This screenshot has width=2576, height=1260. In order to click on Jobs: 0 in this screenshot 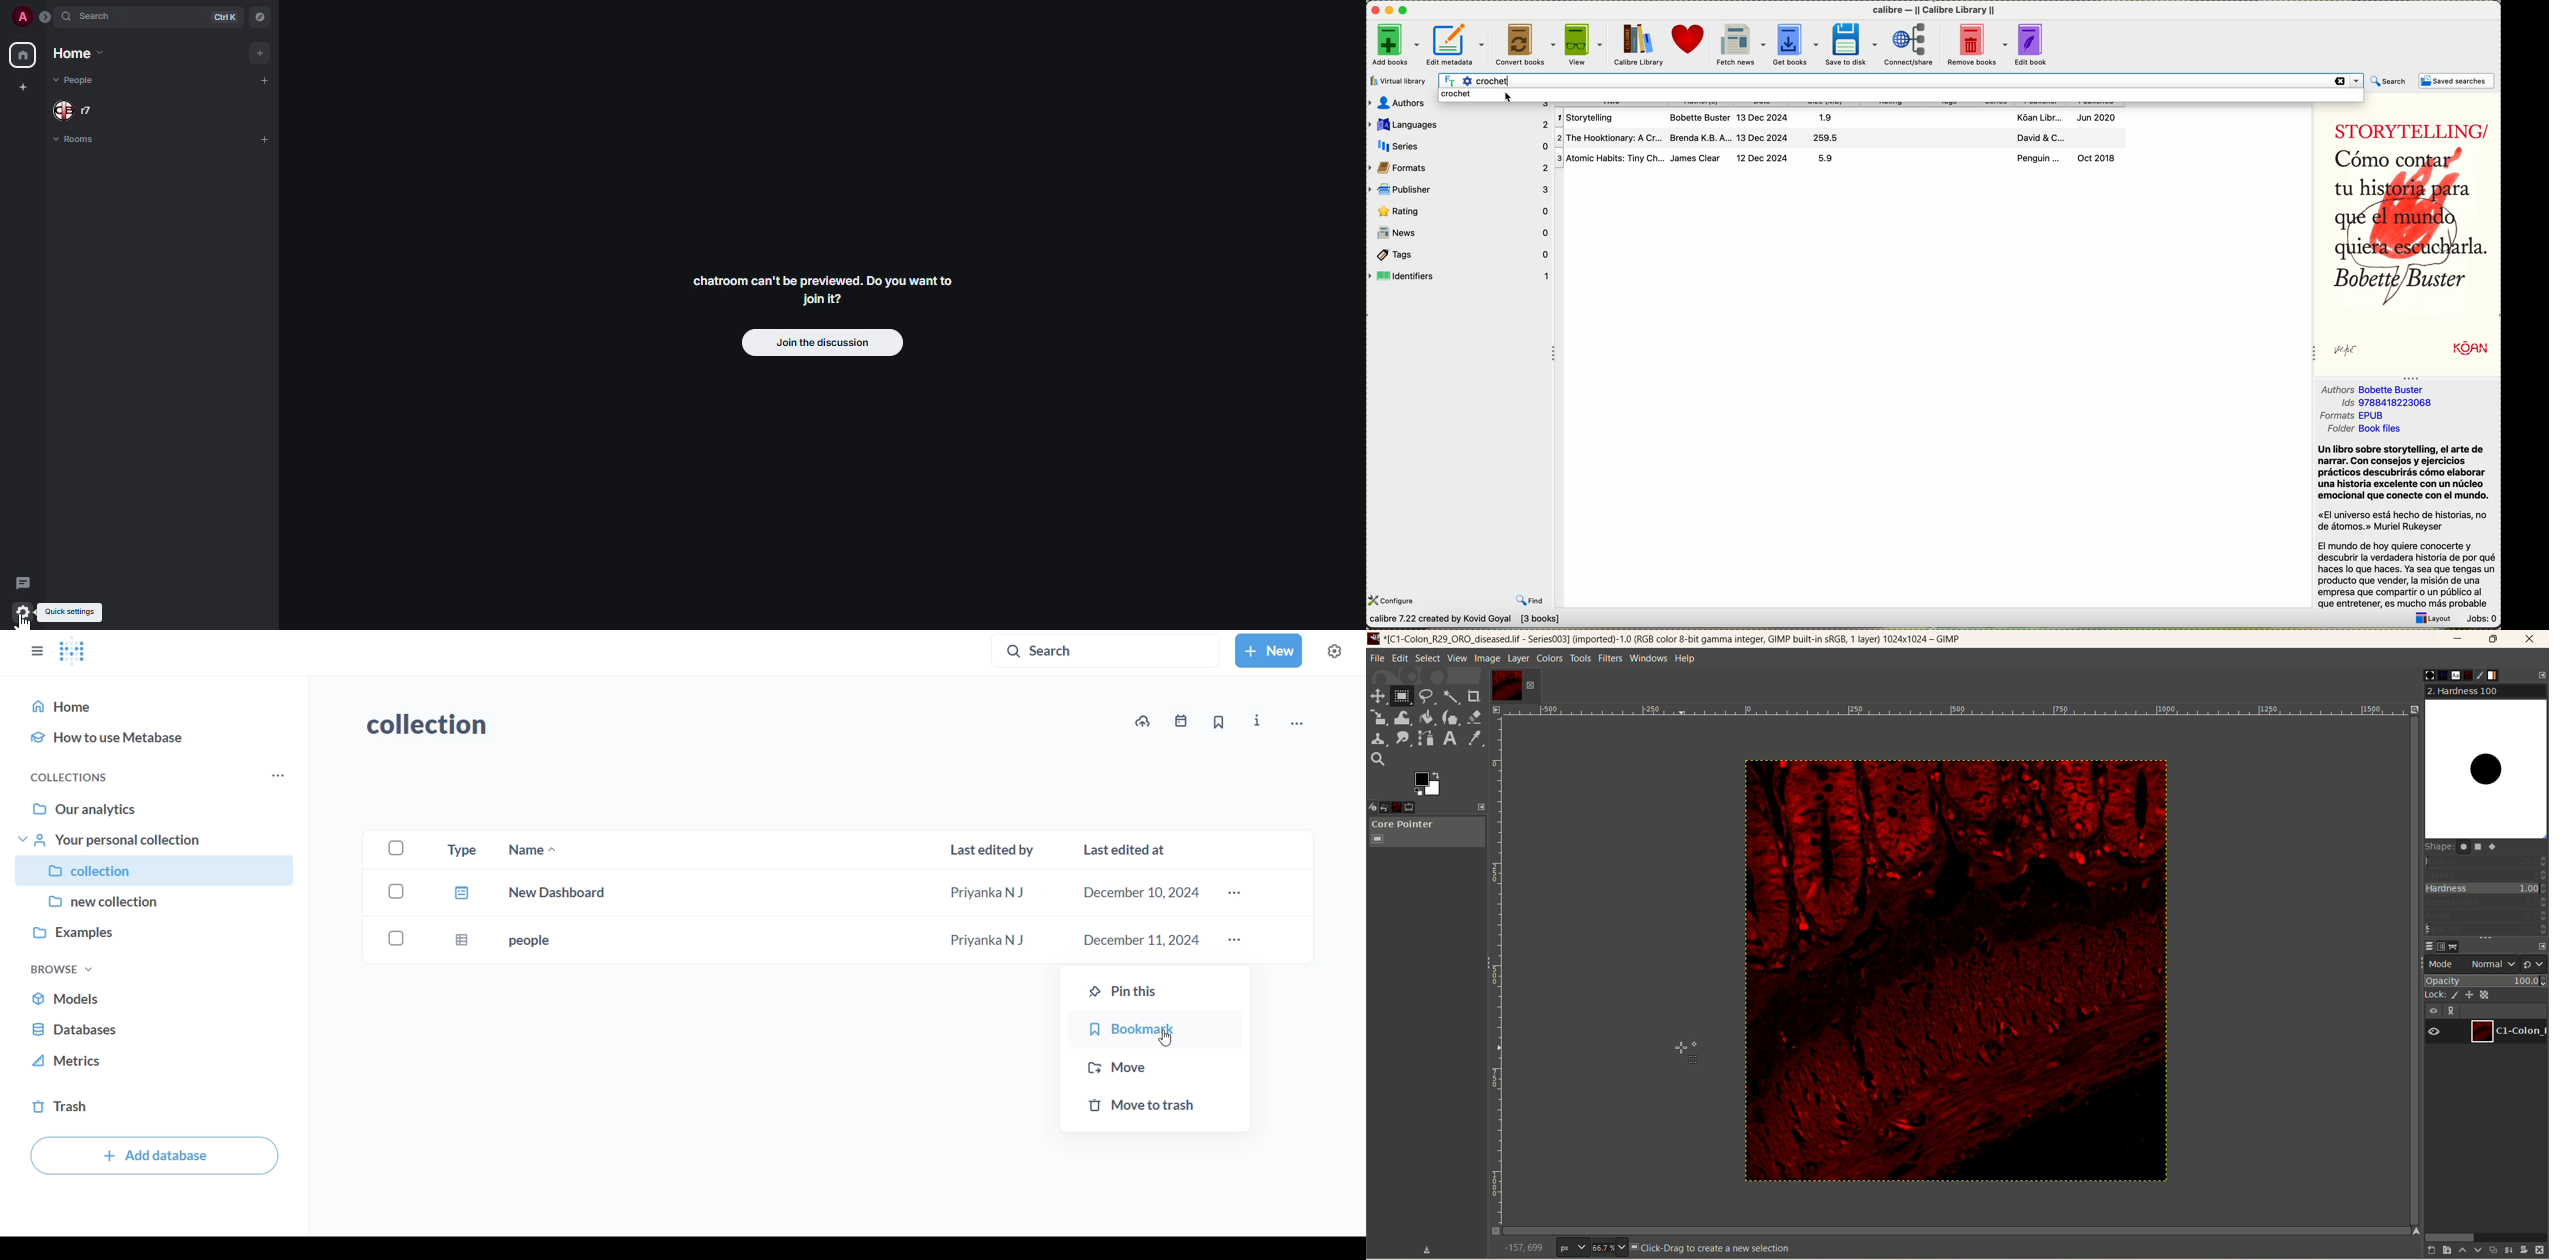, I will do `click(2481, 618)`.